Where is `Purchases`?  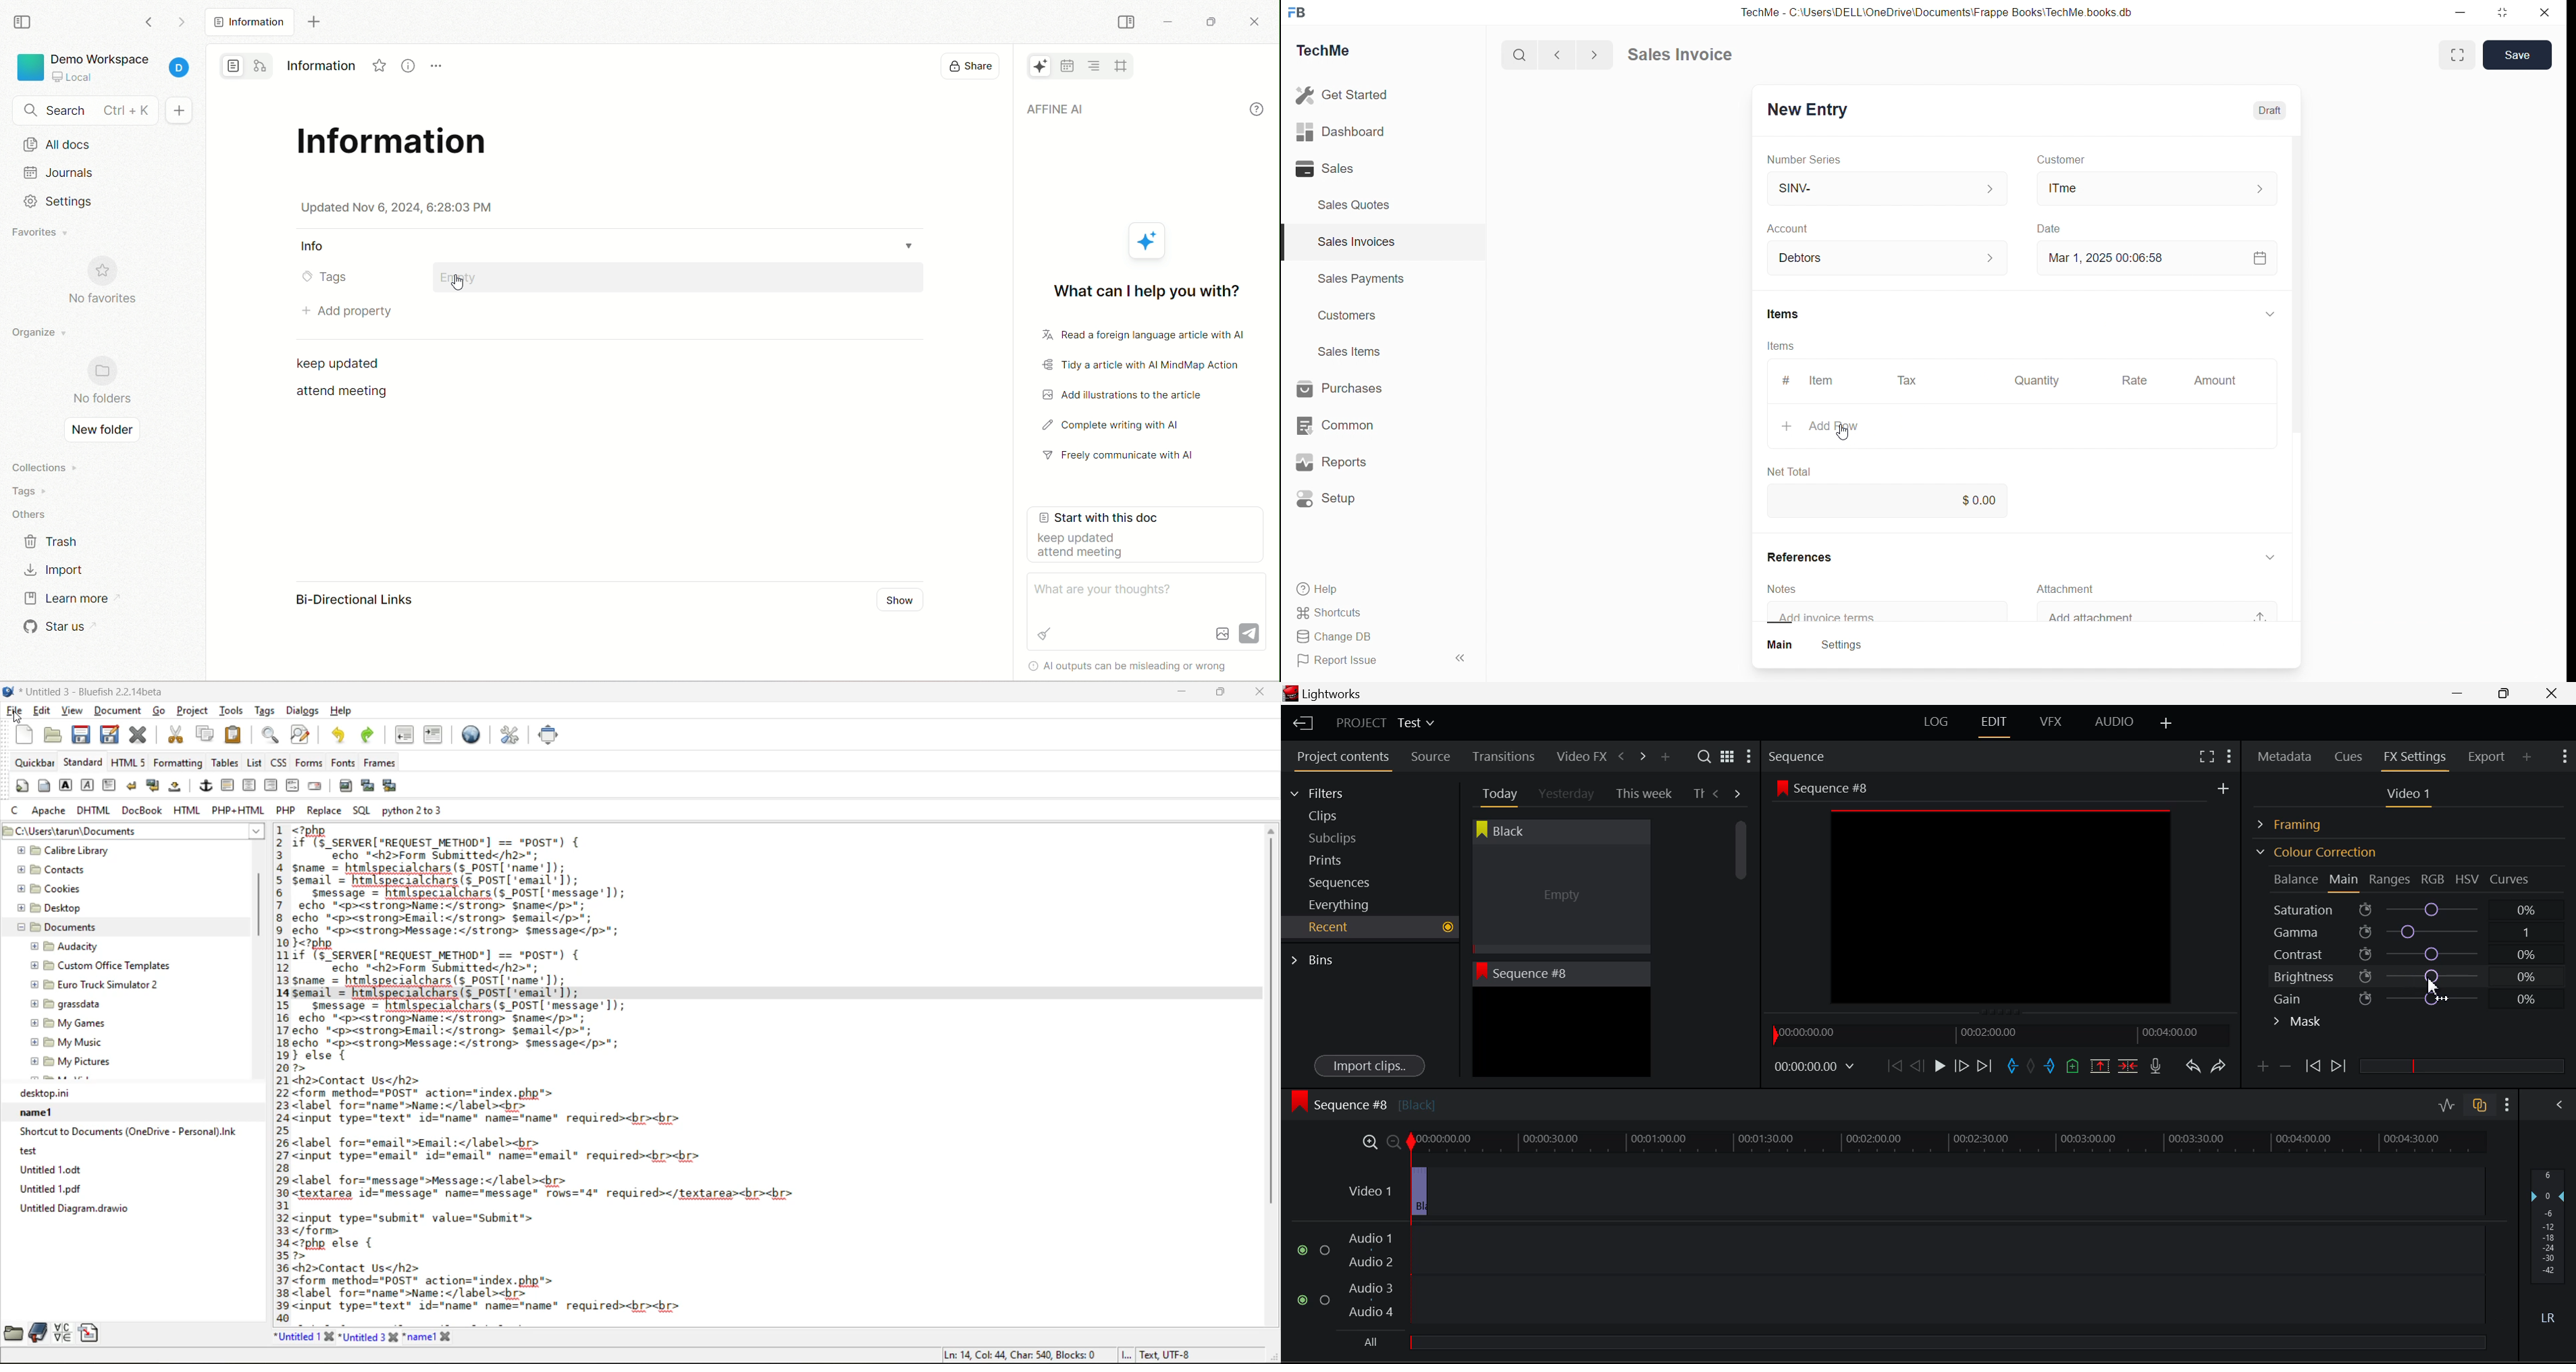
Purchases is located at coordinates (1352, 387).